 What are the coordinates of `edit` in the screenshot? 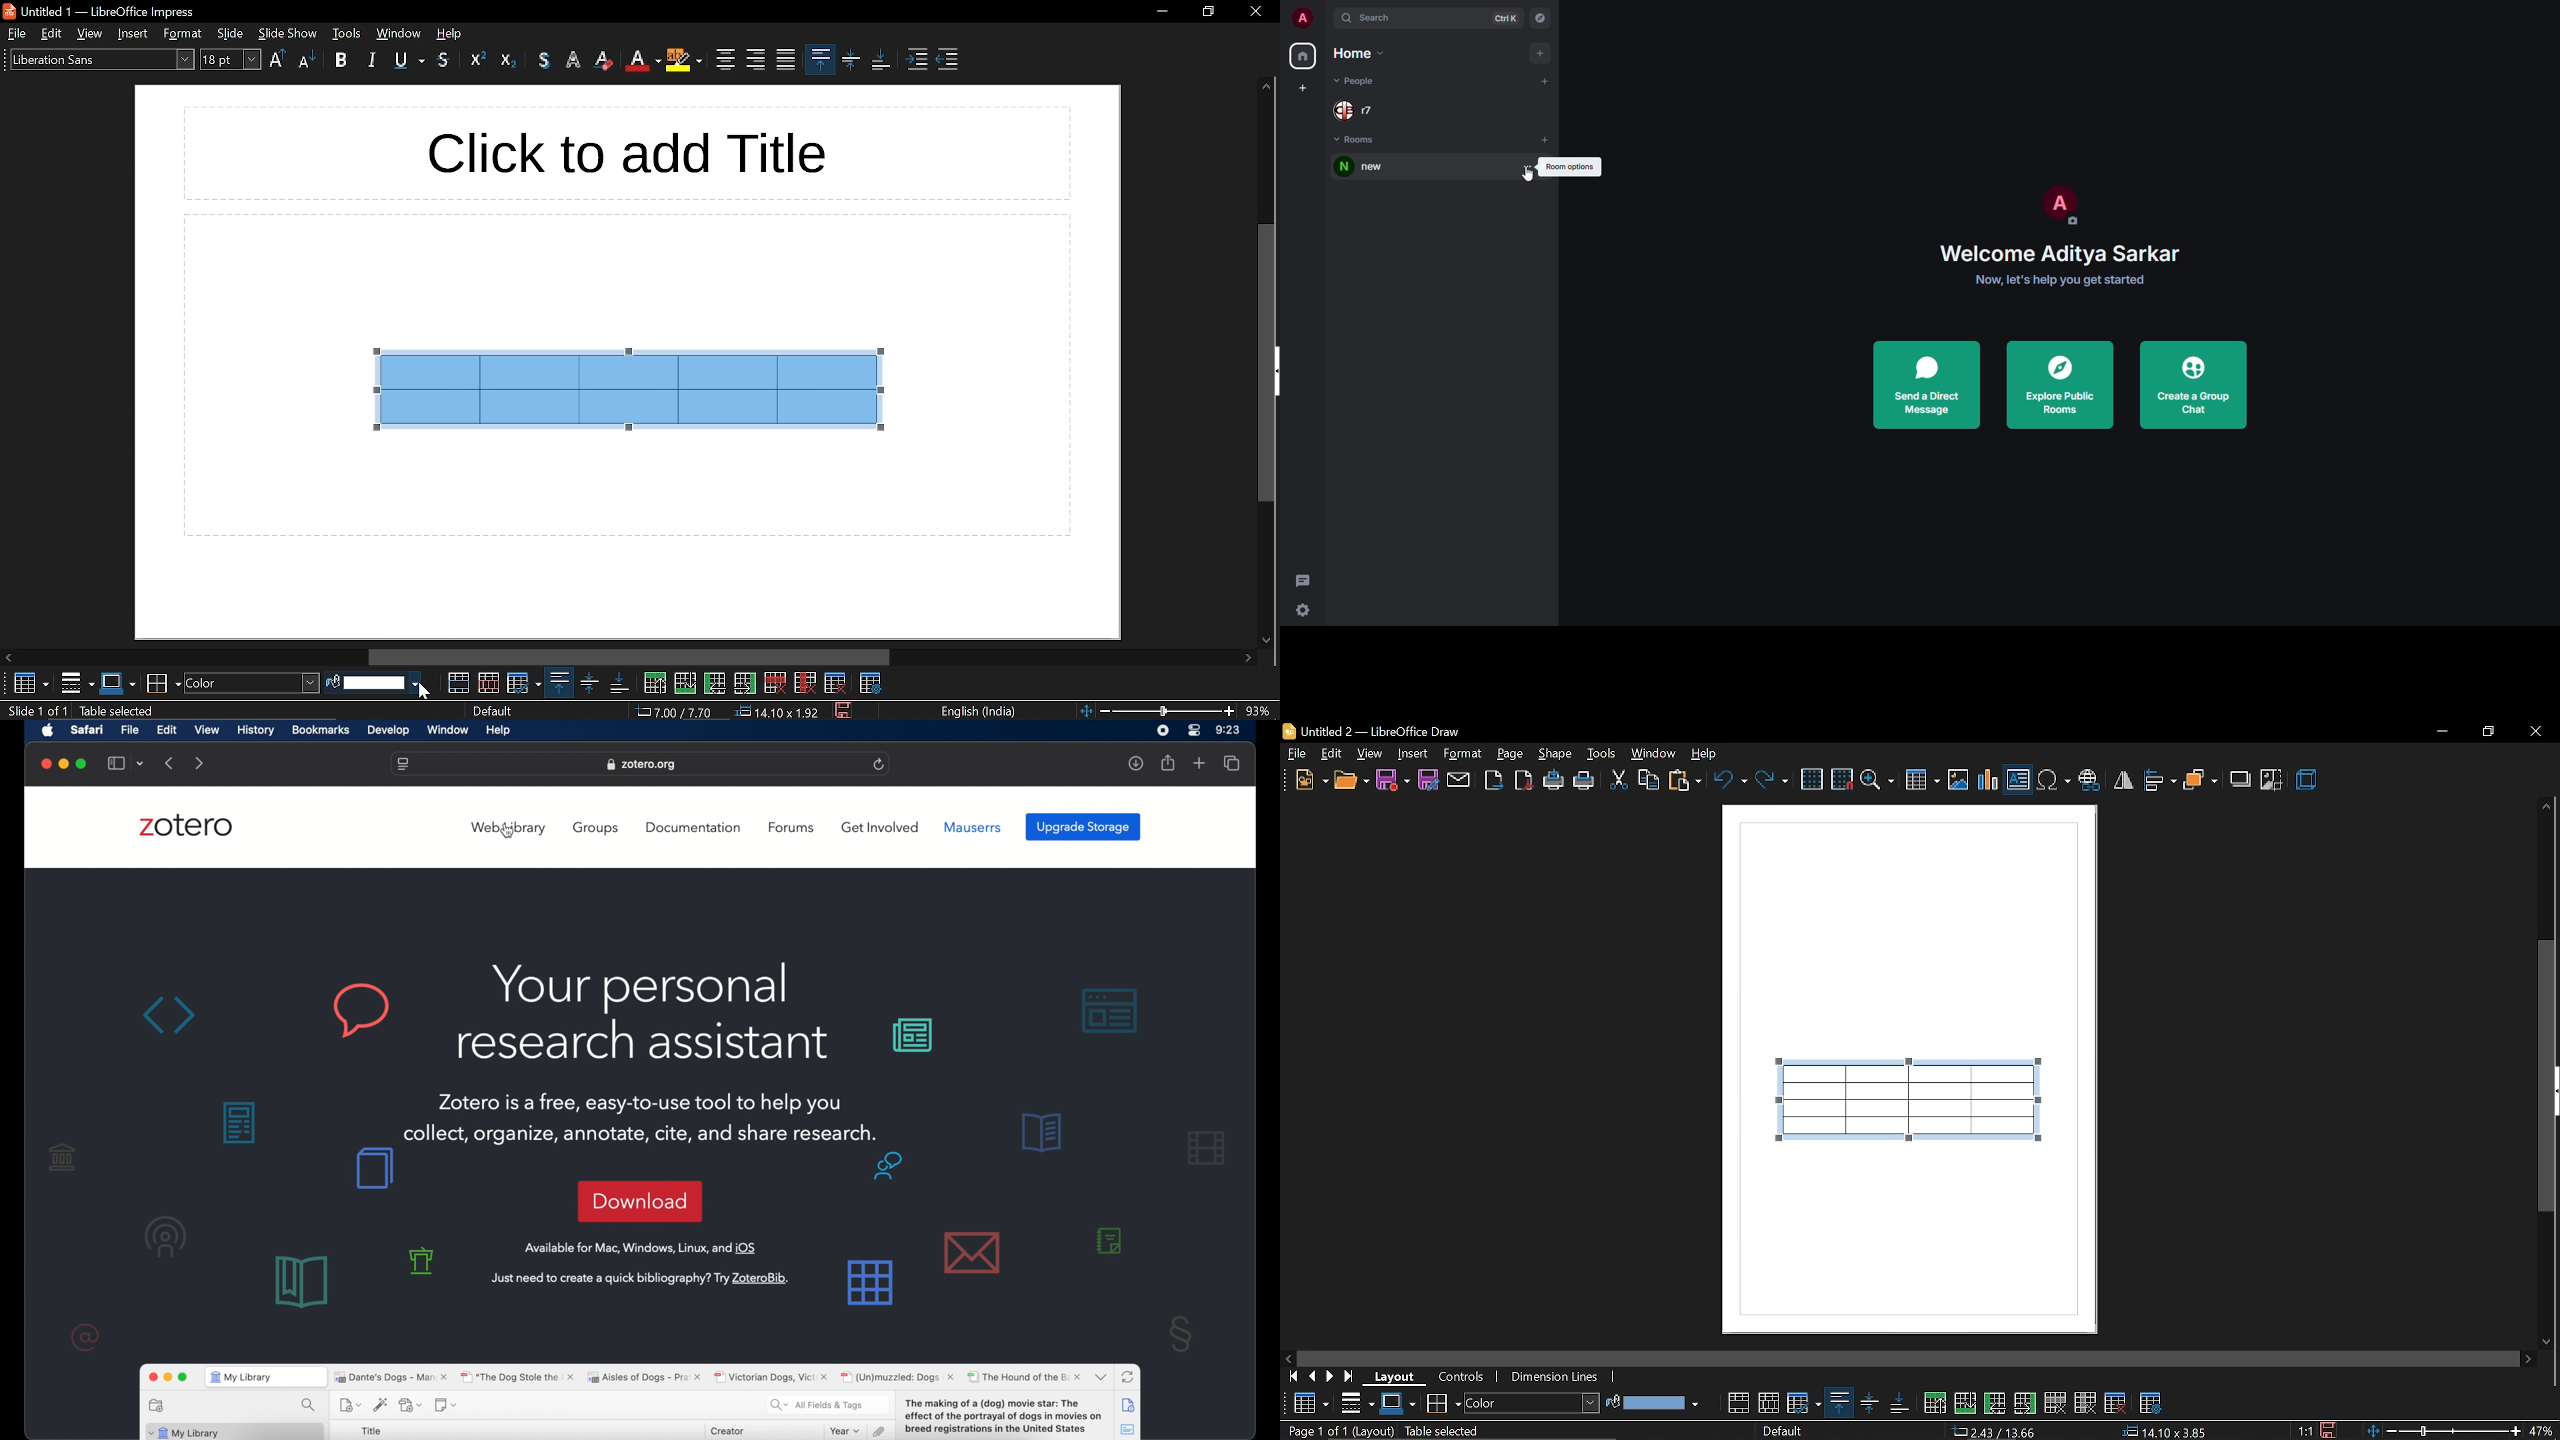 It's located at (165, 730).